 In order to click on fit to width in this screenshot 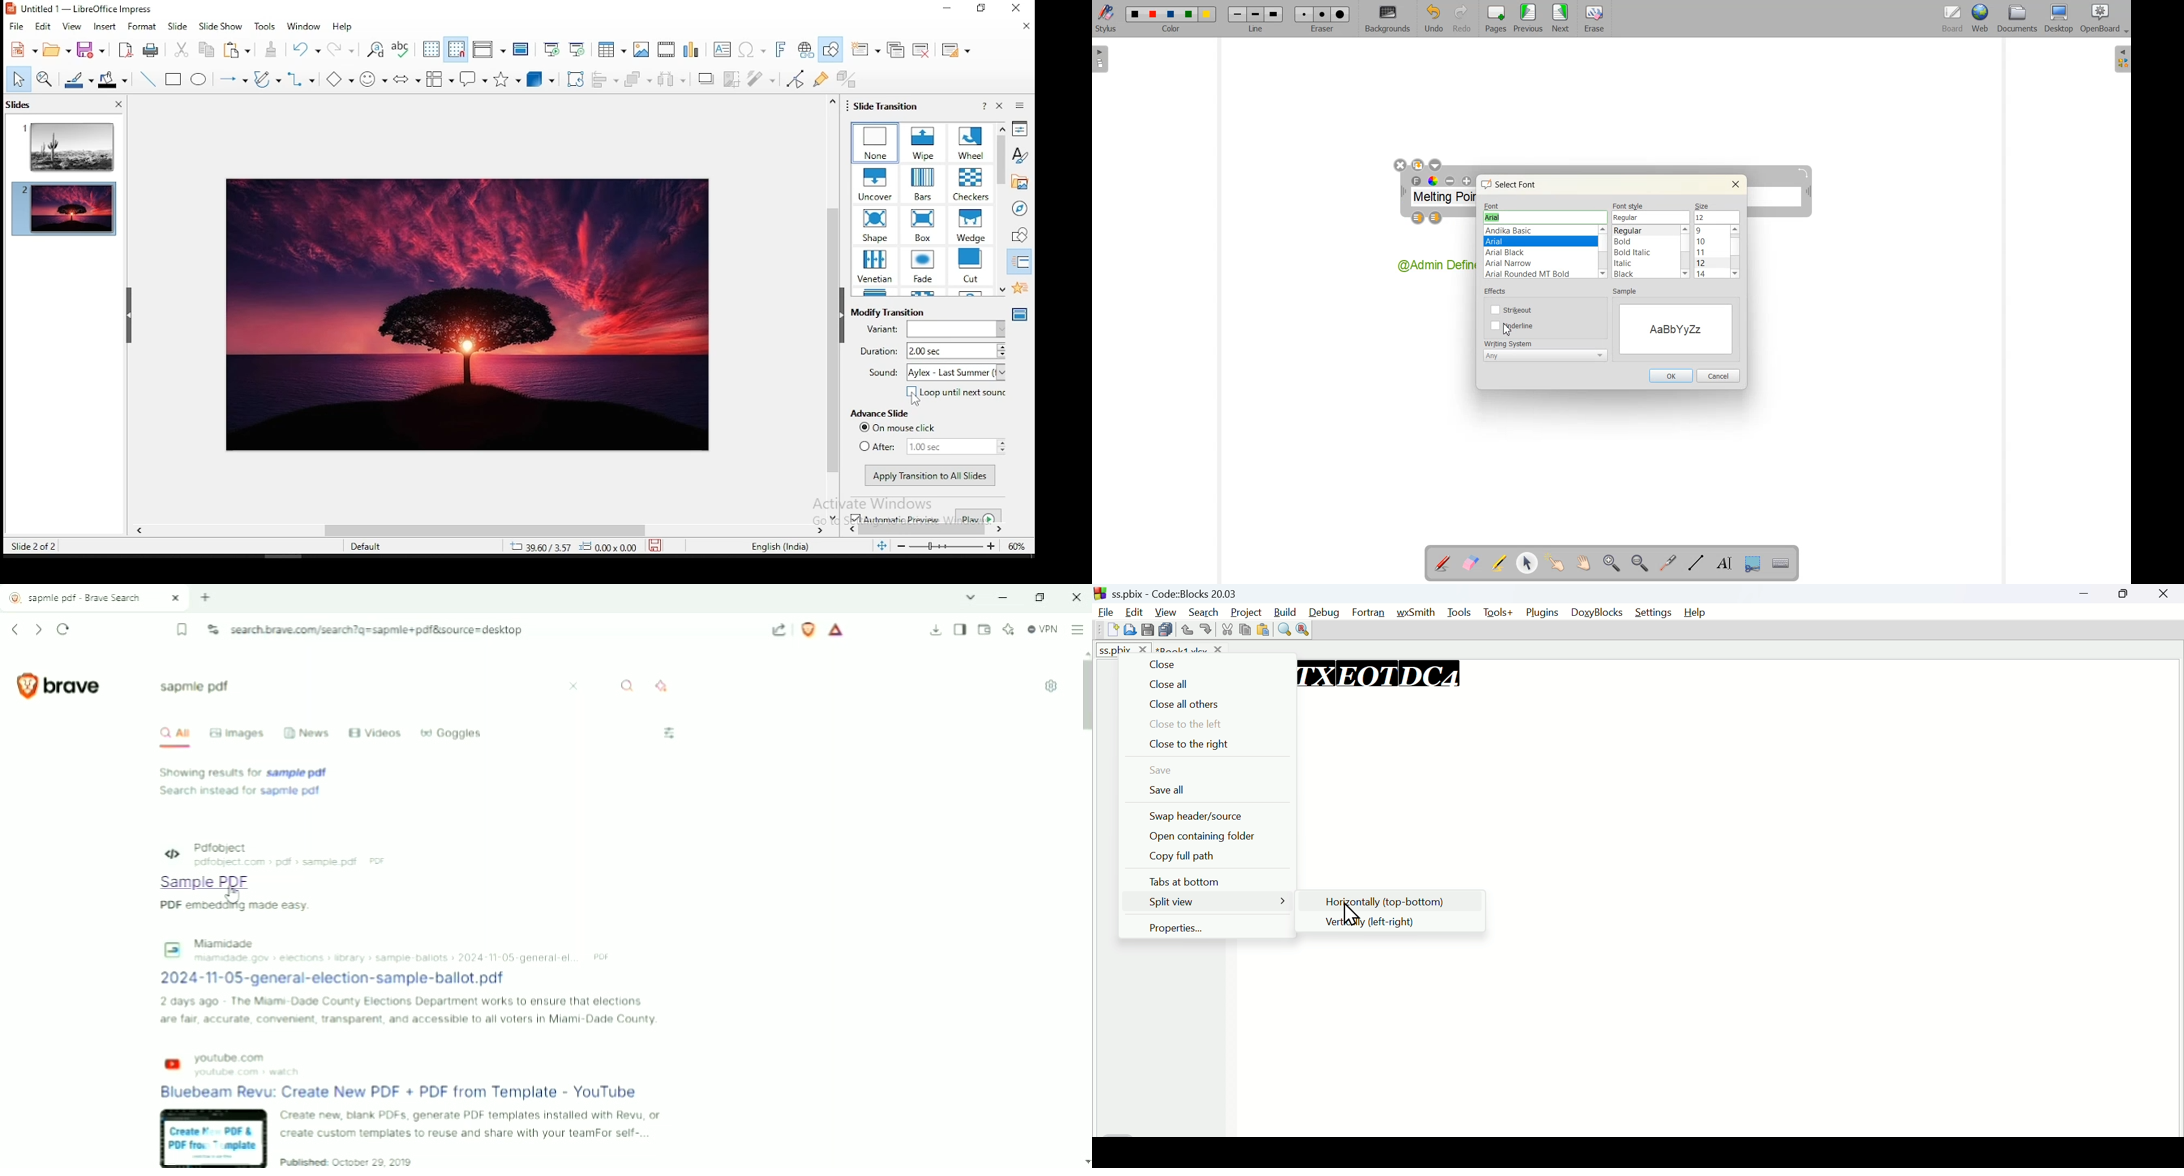, I will do `click(881, 548)`.